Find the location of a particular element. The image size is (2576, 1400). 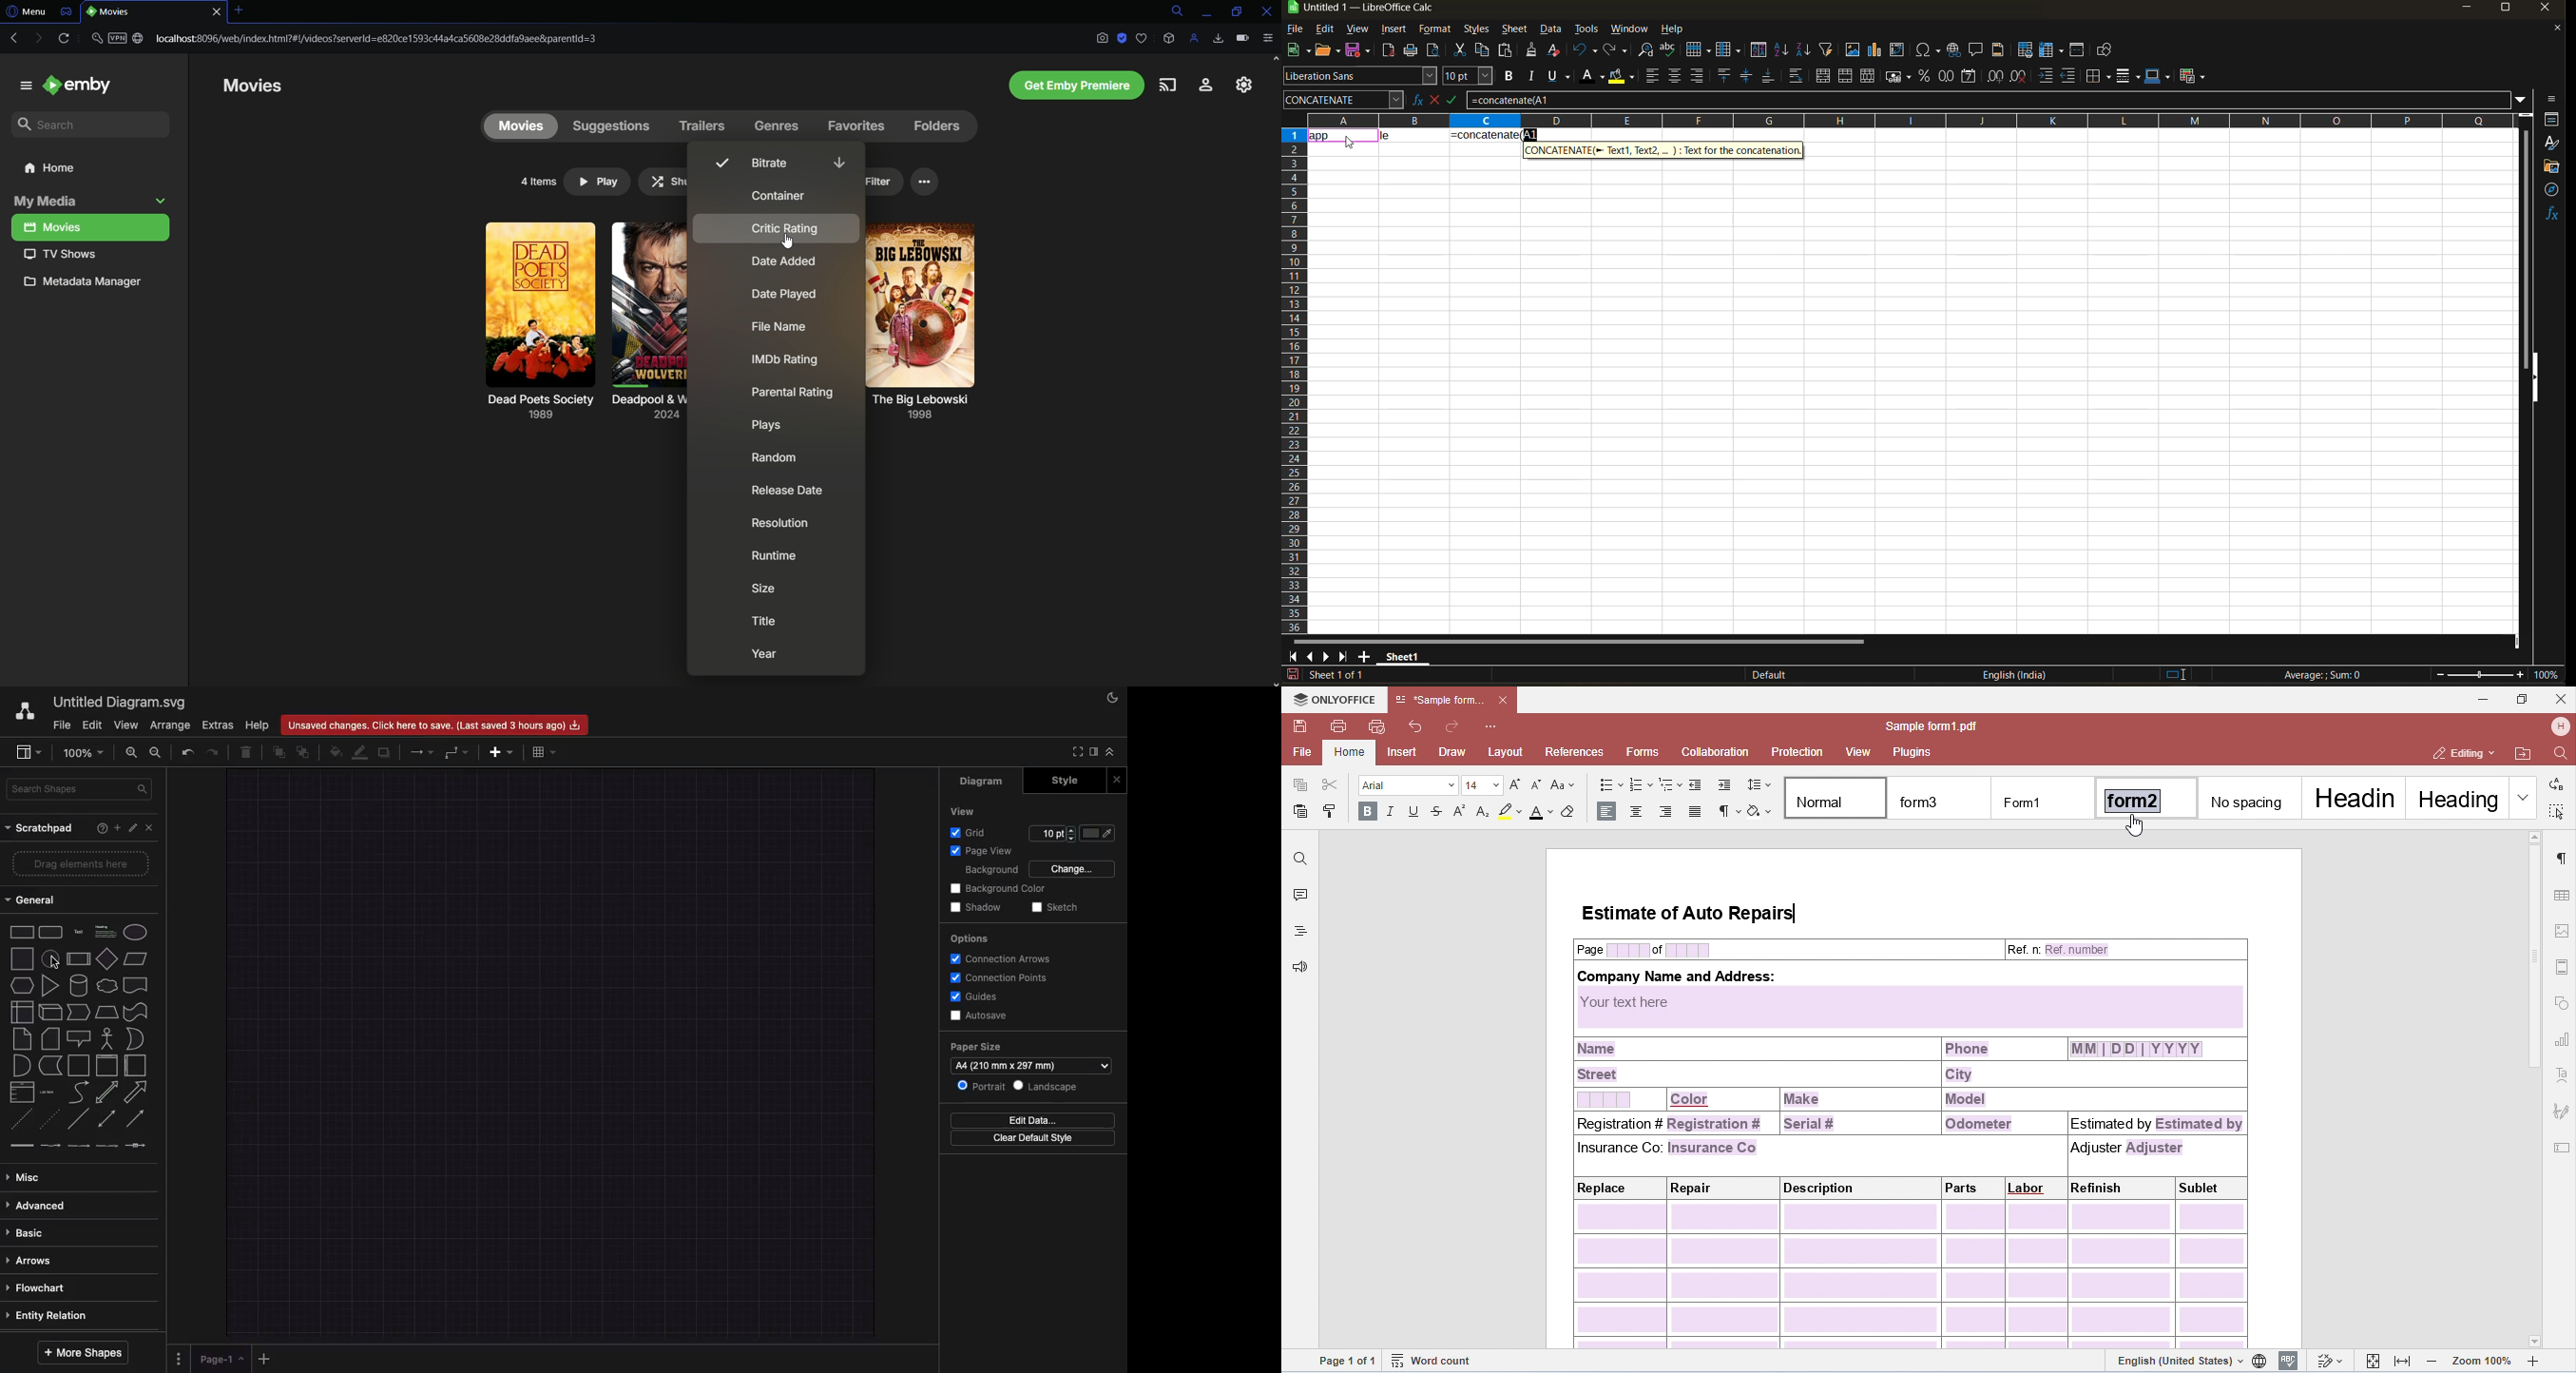

Account is located at coordinates (1200, 86).